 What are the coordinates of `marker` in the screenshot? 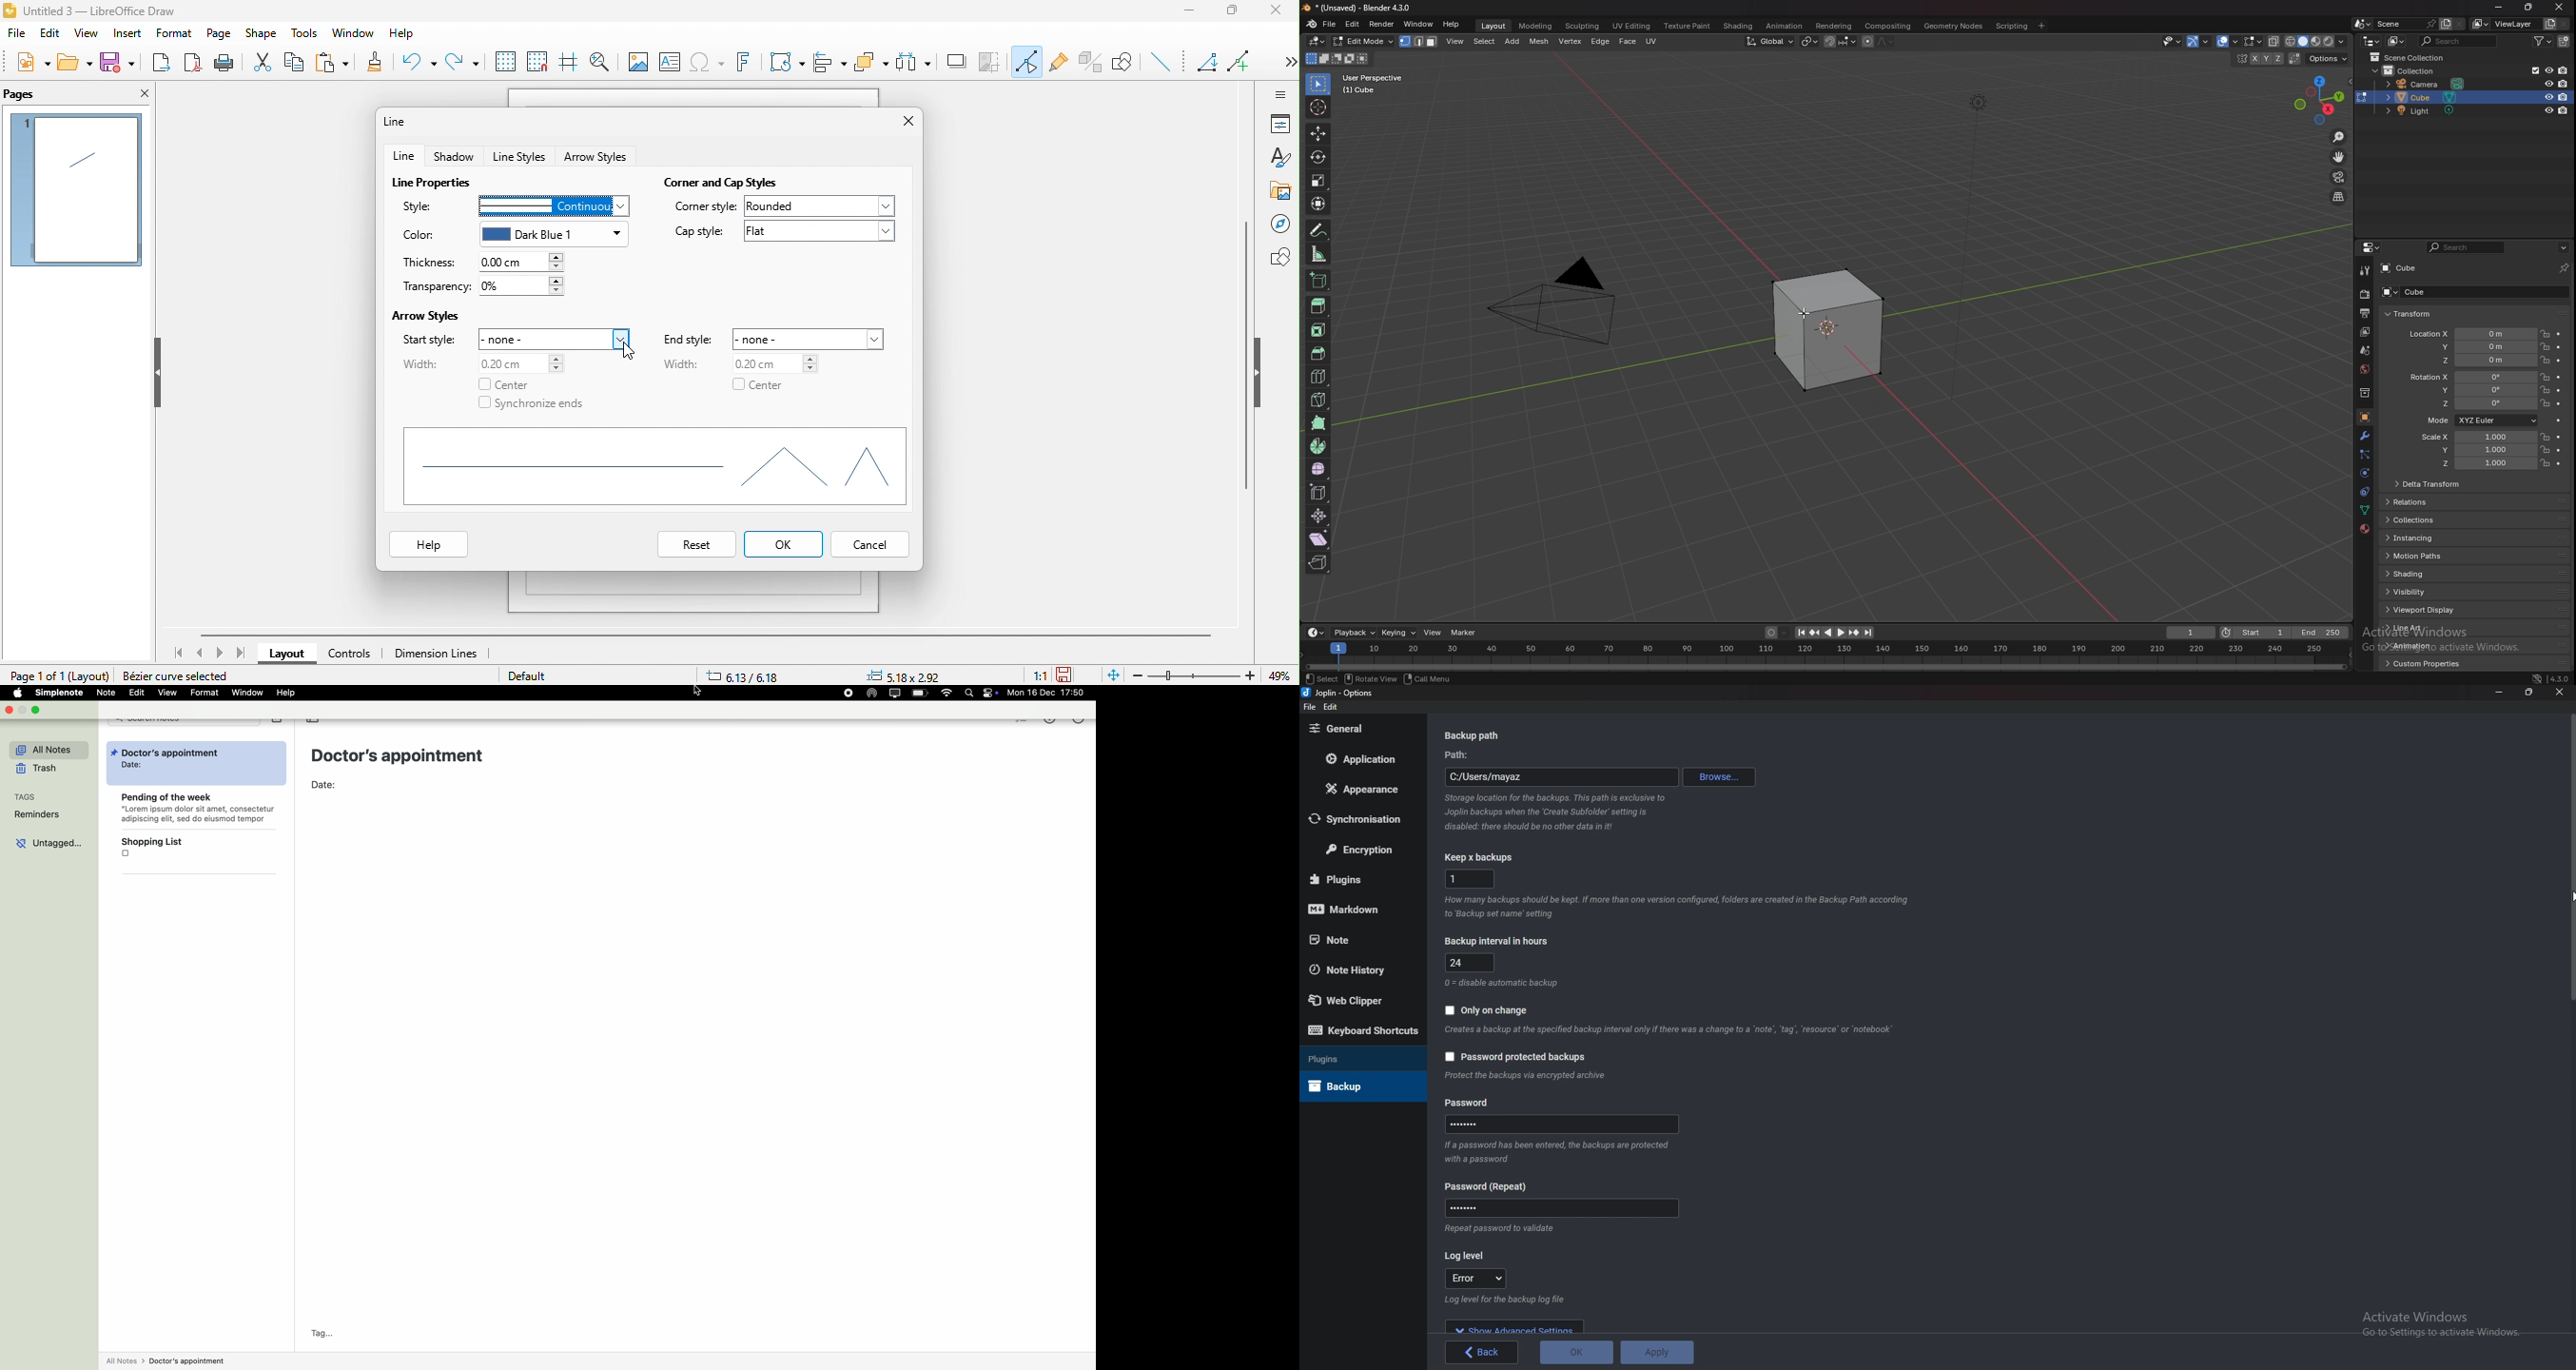 It's located at (1463, 632).